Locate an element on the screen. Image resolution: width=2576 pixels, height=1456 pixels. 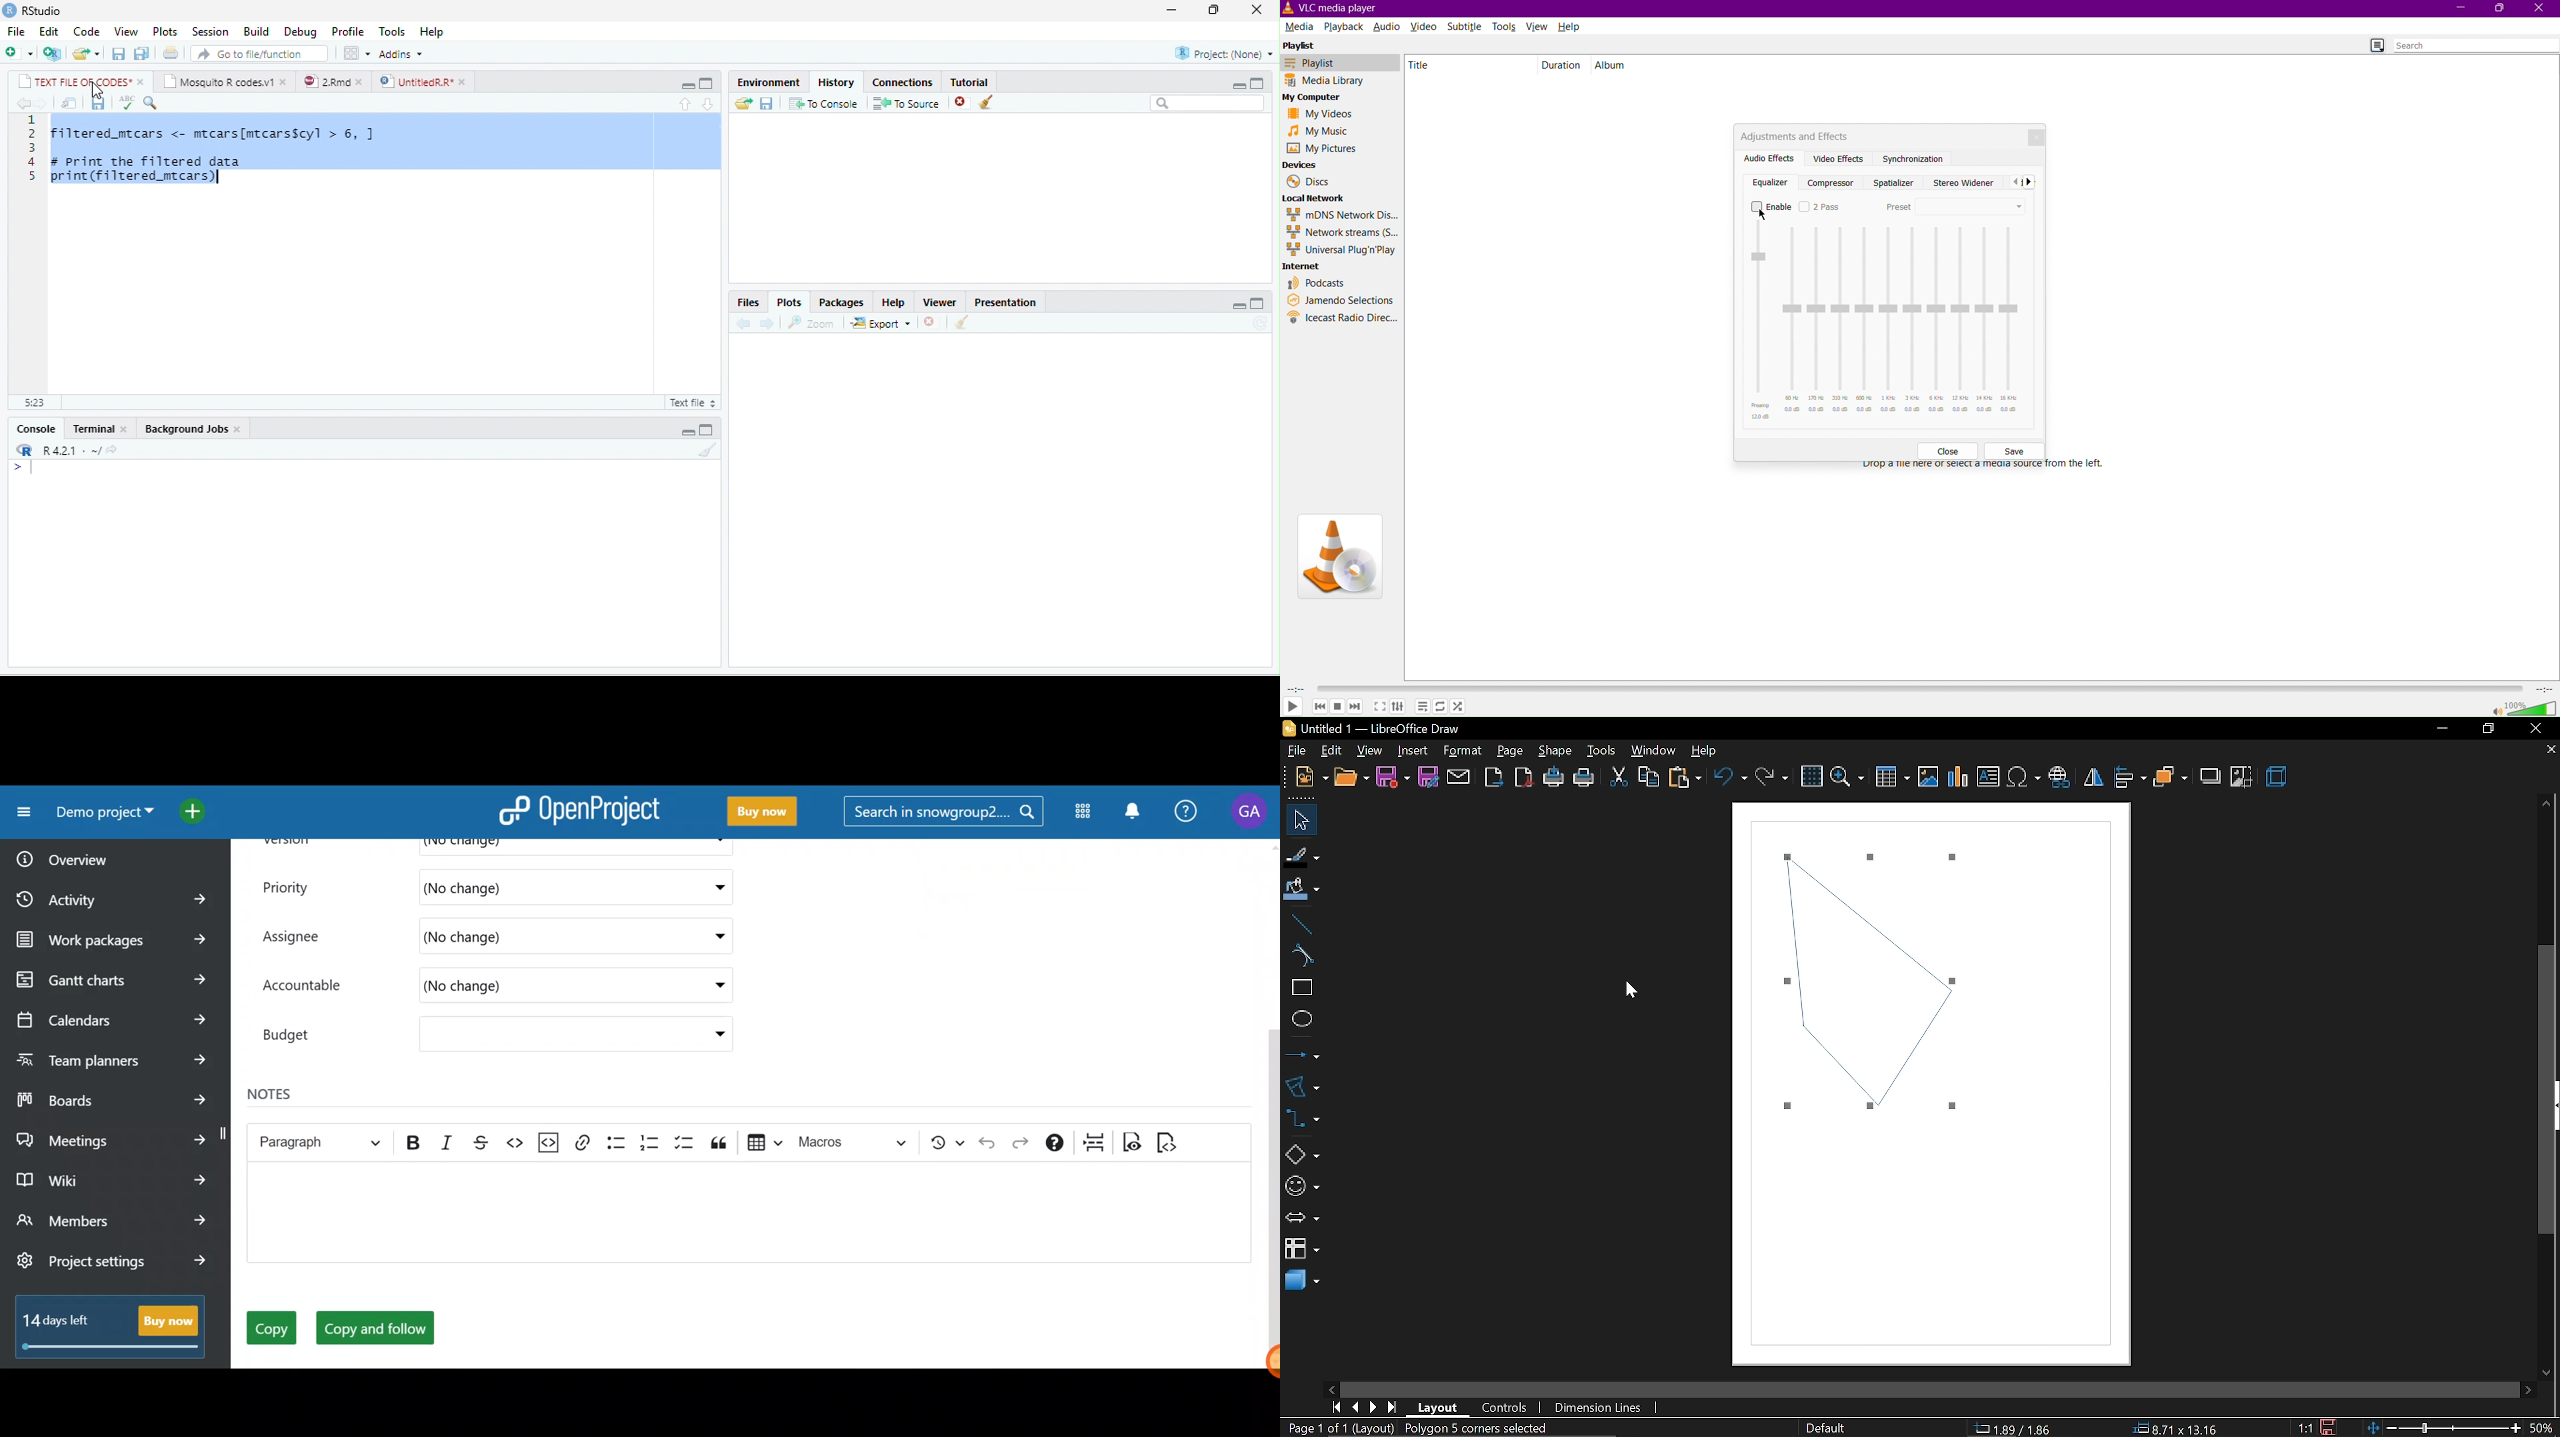
scaling factor is located at coordinates (2310, 1427).